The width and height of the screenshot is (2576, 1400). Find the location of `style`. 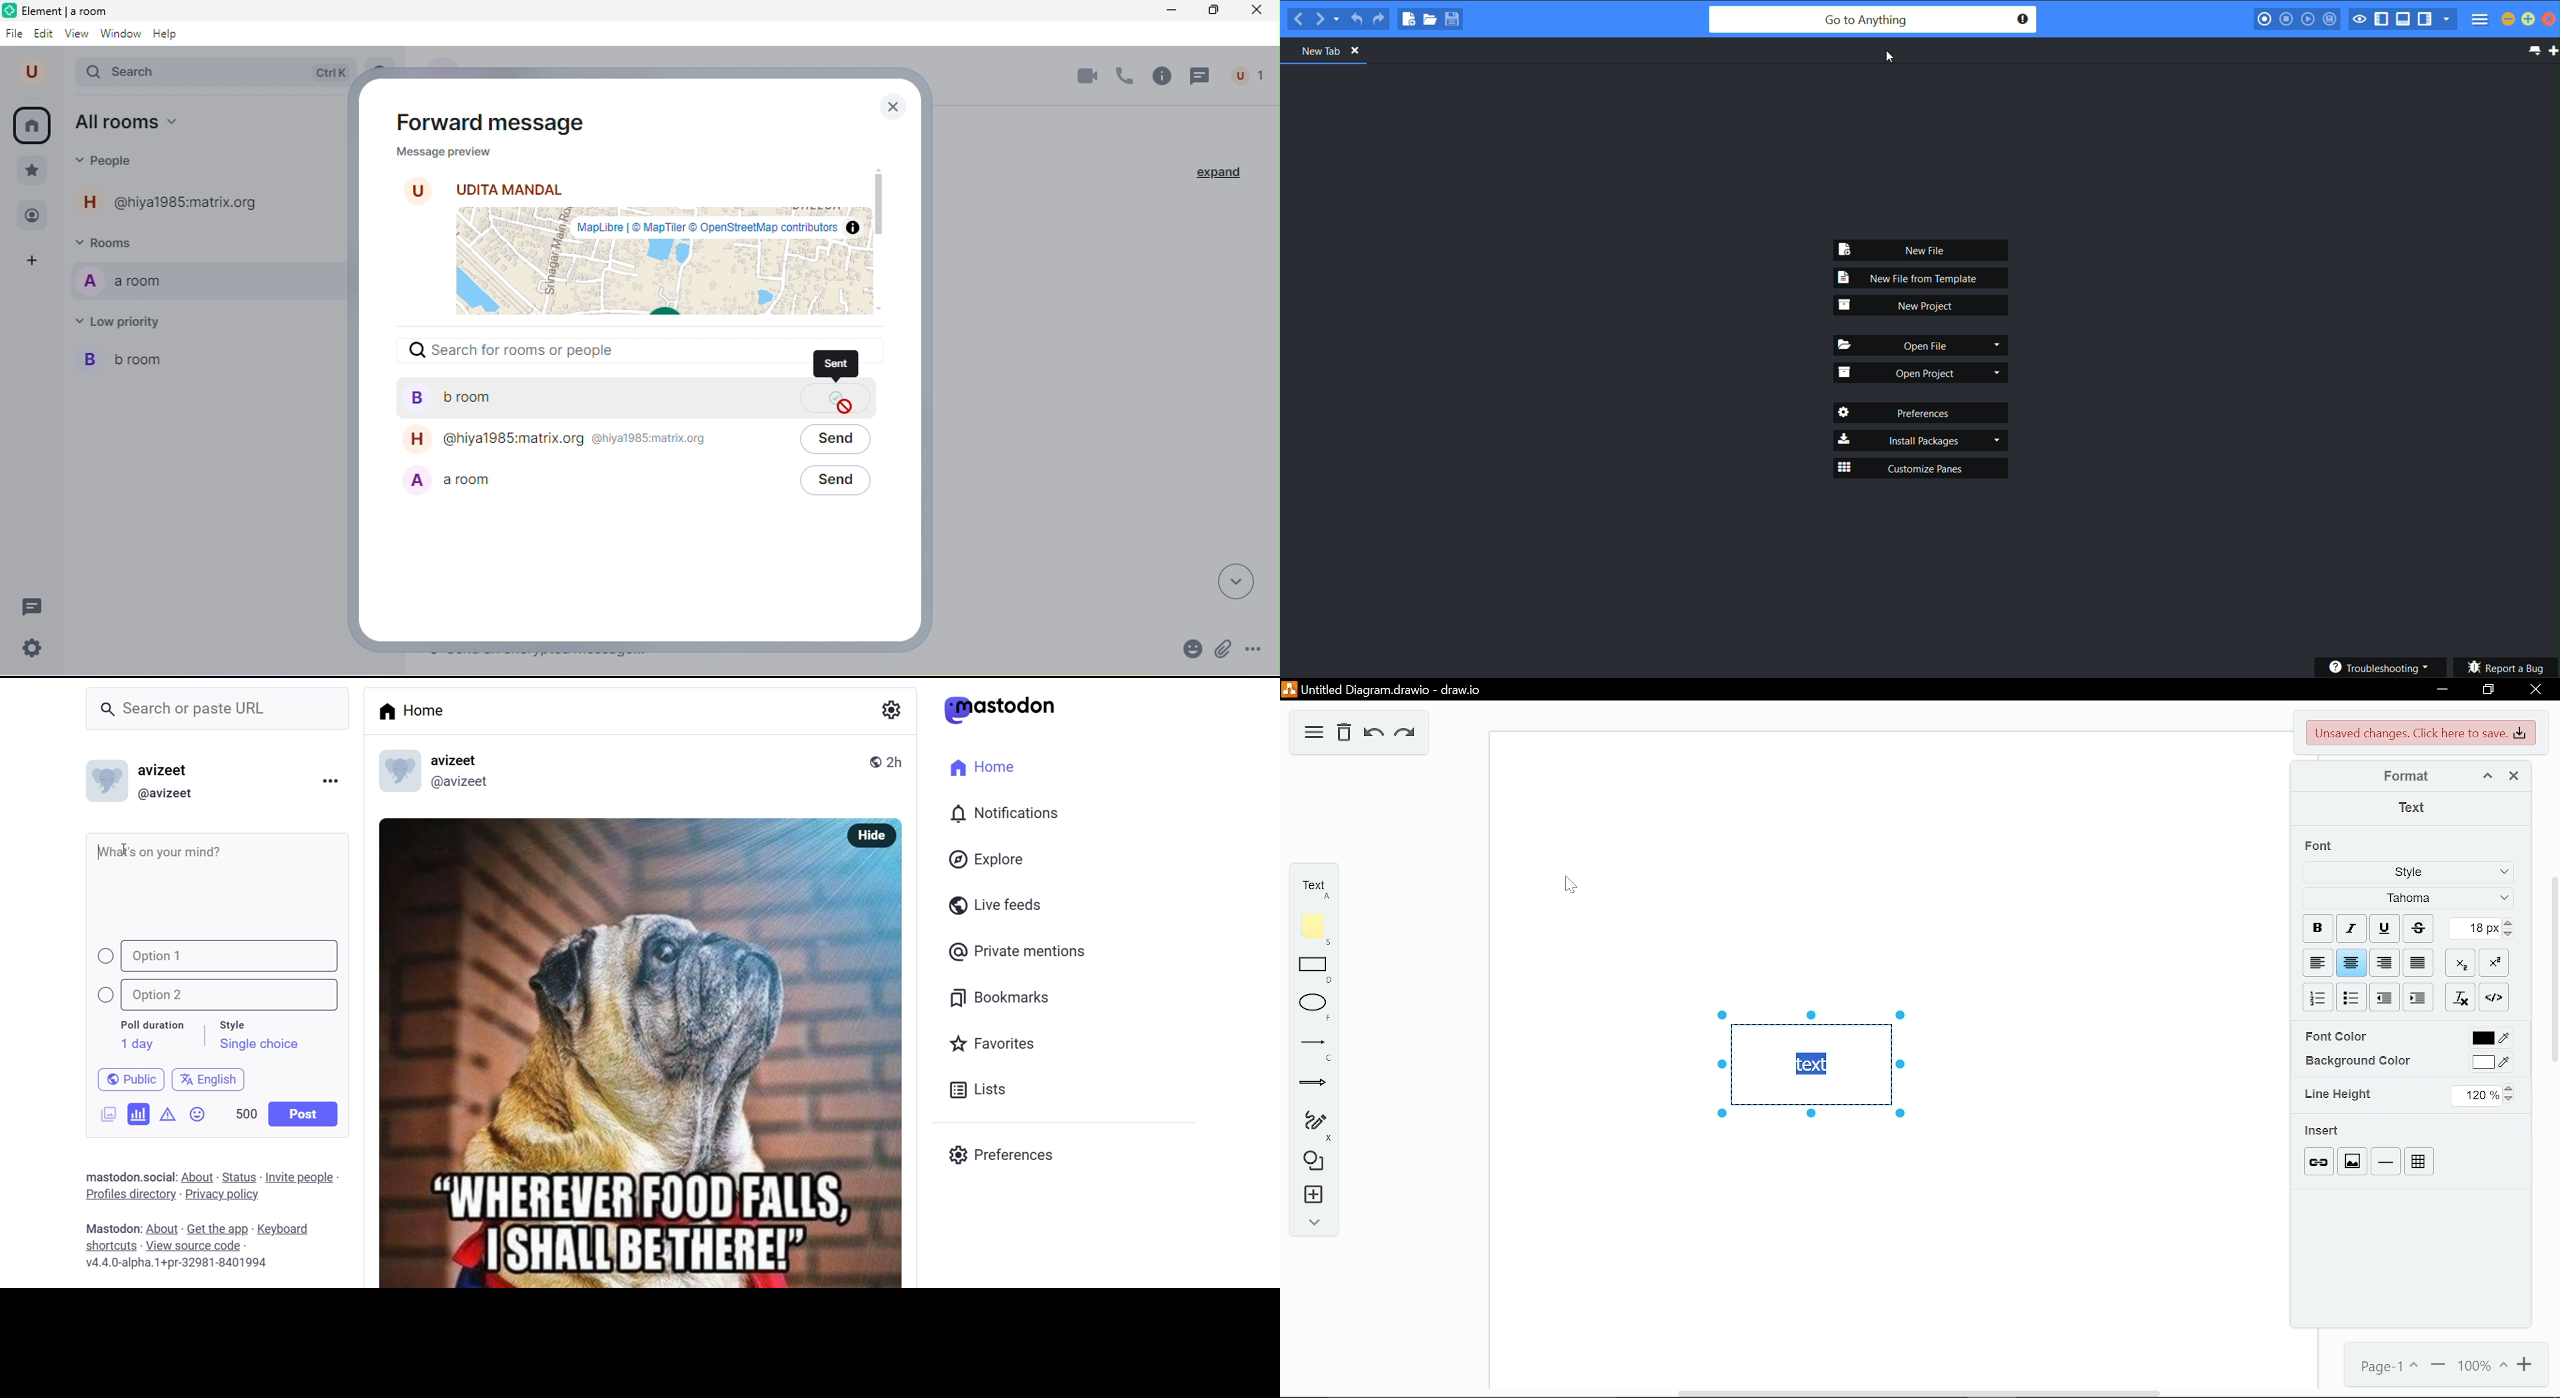

style is located at coordinates (2403, 873).